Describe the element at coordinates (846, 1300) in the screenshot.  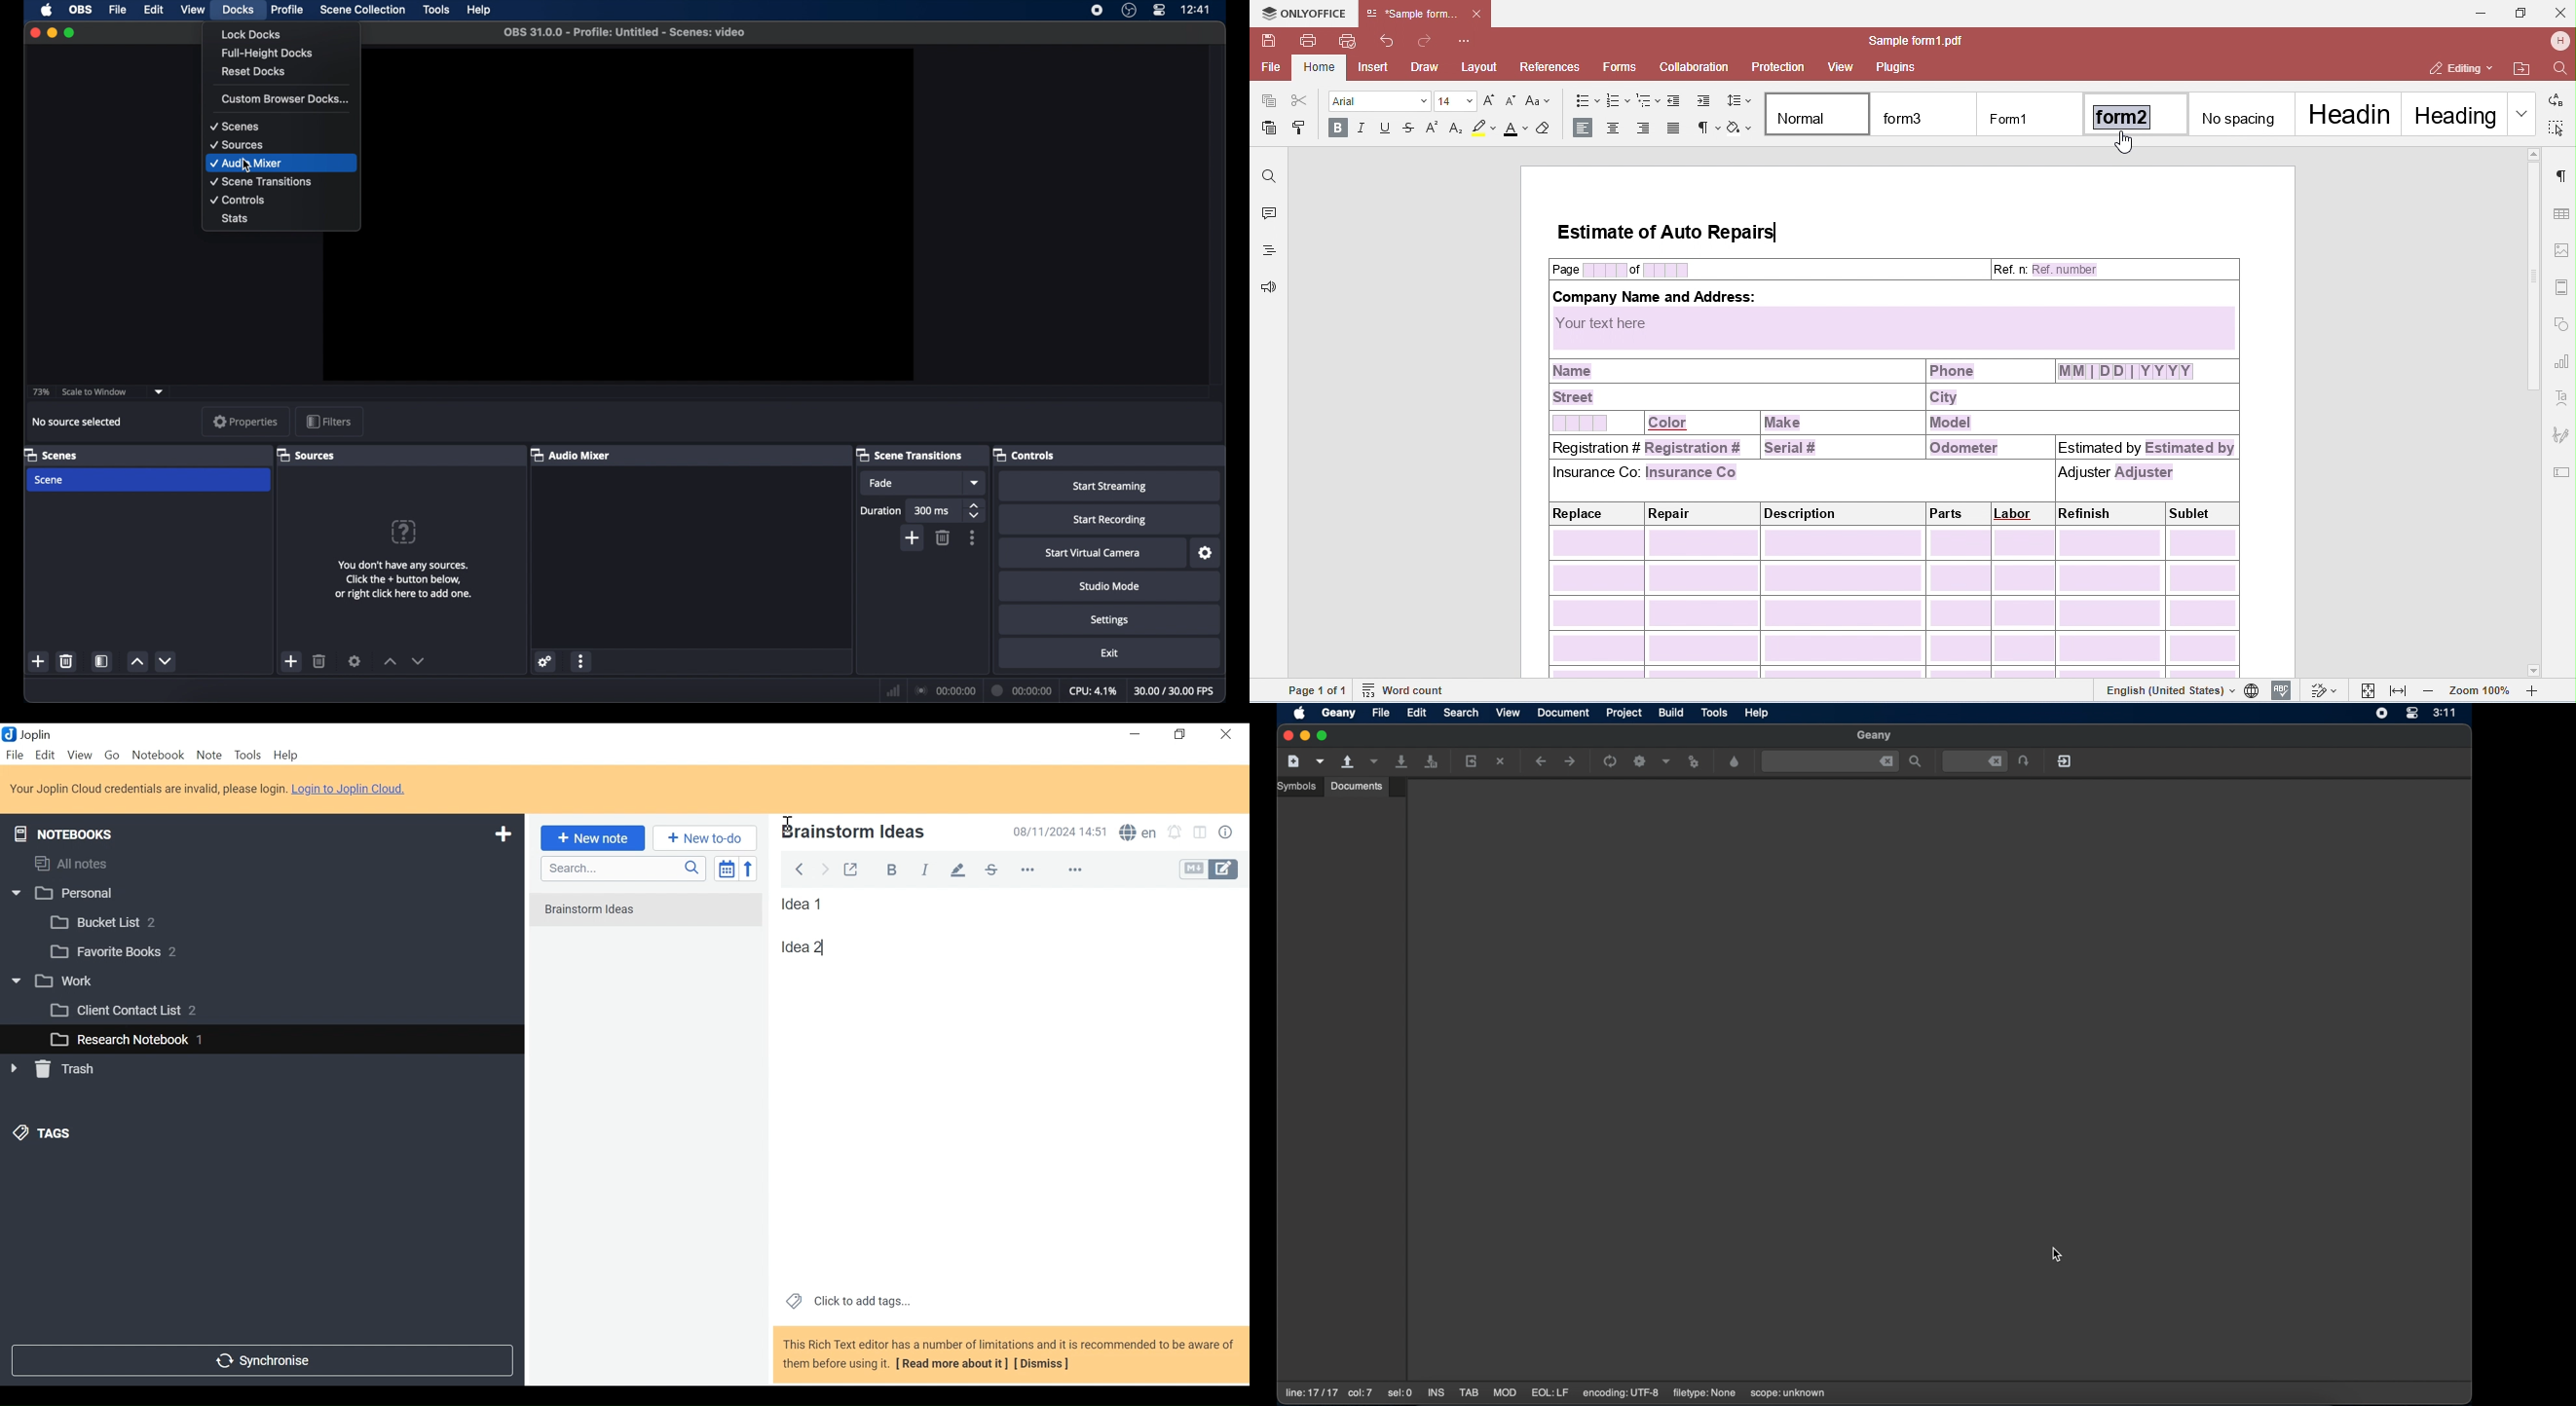
I see `Click to add tags` at that location.